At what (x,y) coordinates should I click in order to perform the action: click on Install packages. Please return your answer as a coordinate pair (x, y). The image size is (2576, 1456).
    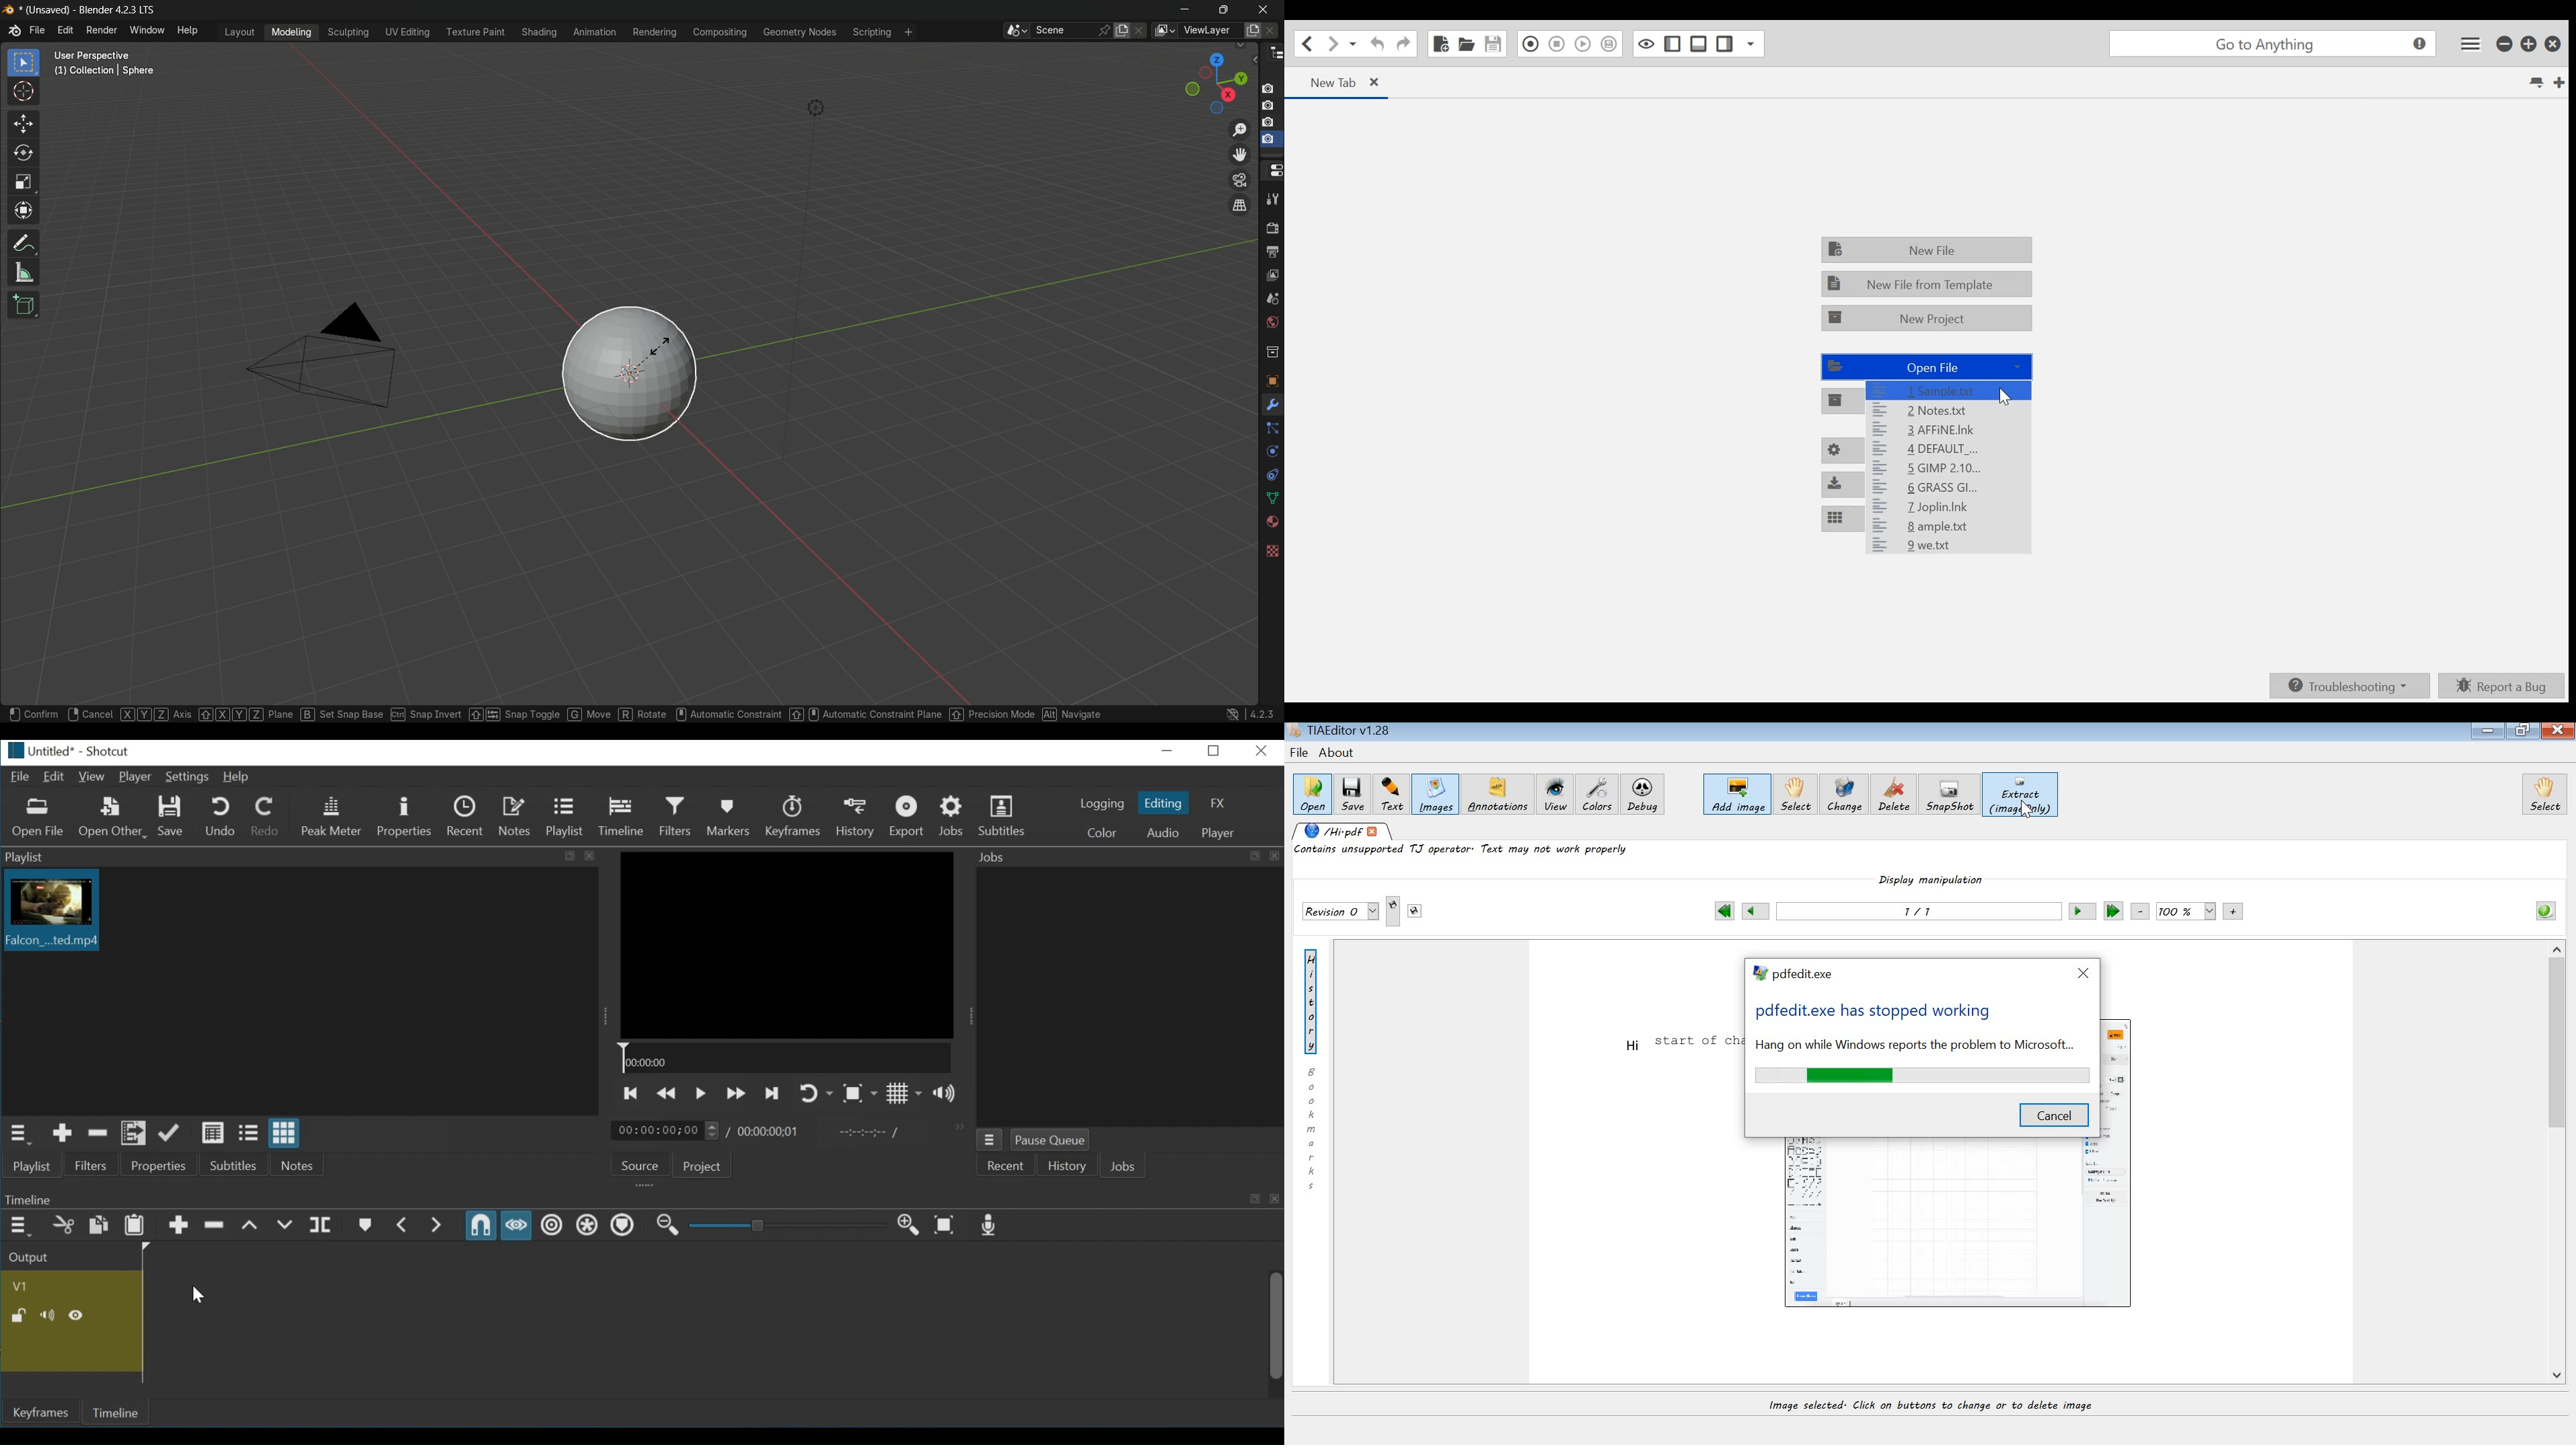
    Looking at the image, I should click on (1837, 483).